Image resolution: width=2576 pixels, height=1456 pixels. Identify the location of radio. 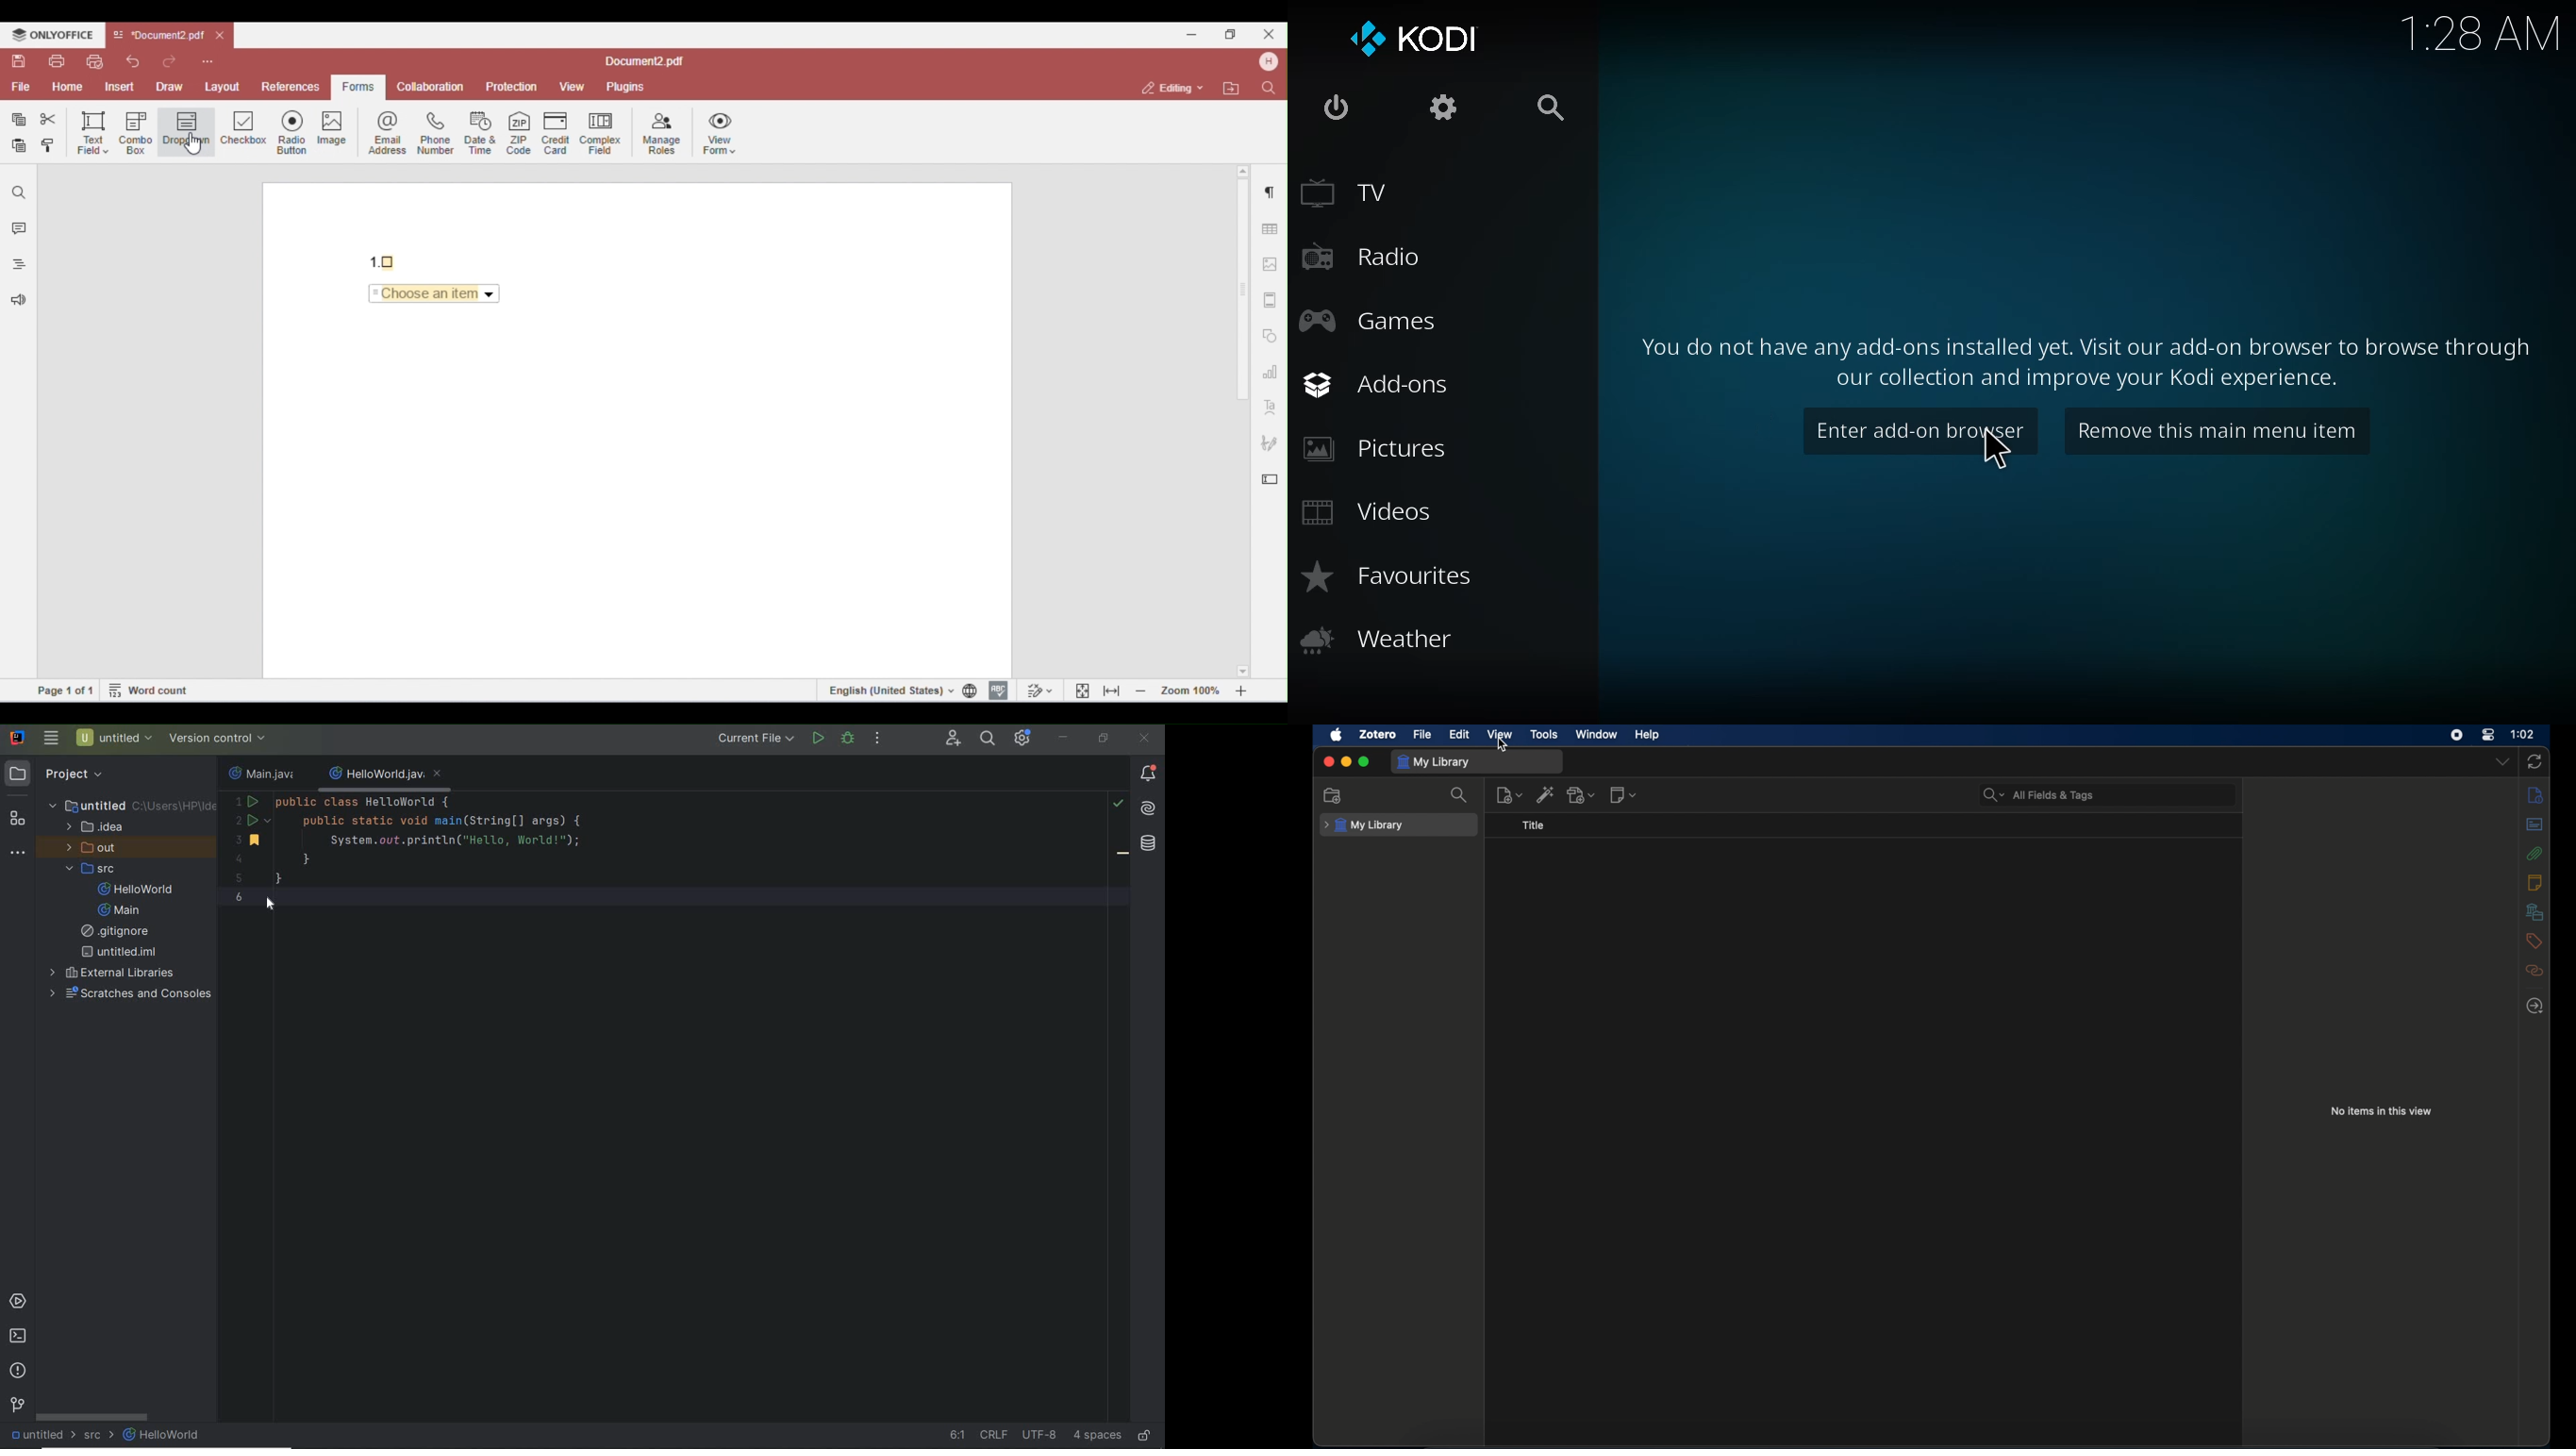
(1362, 254).